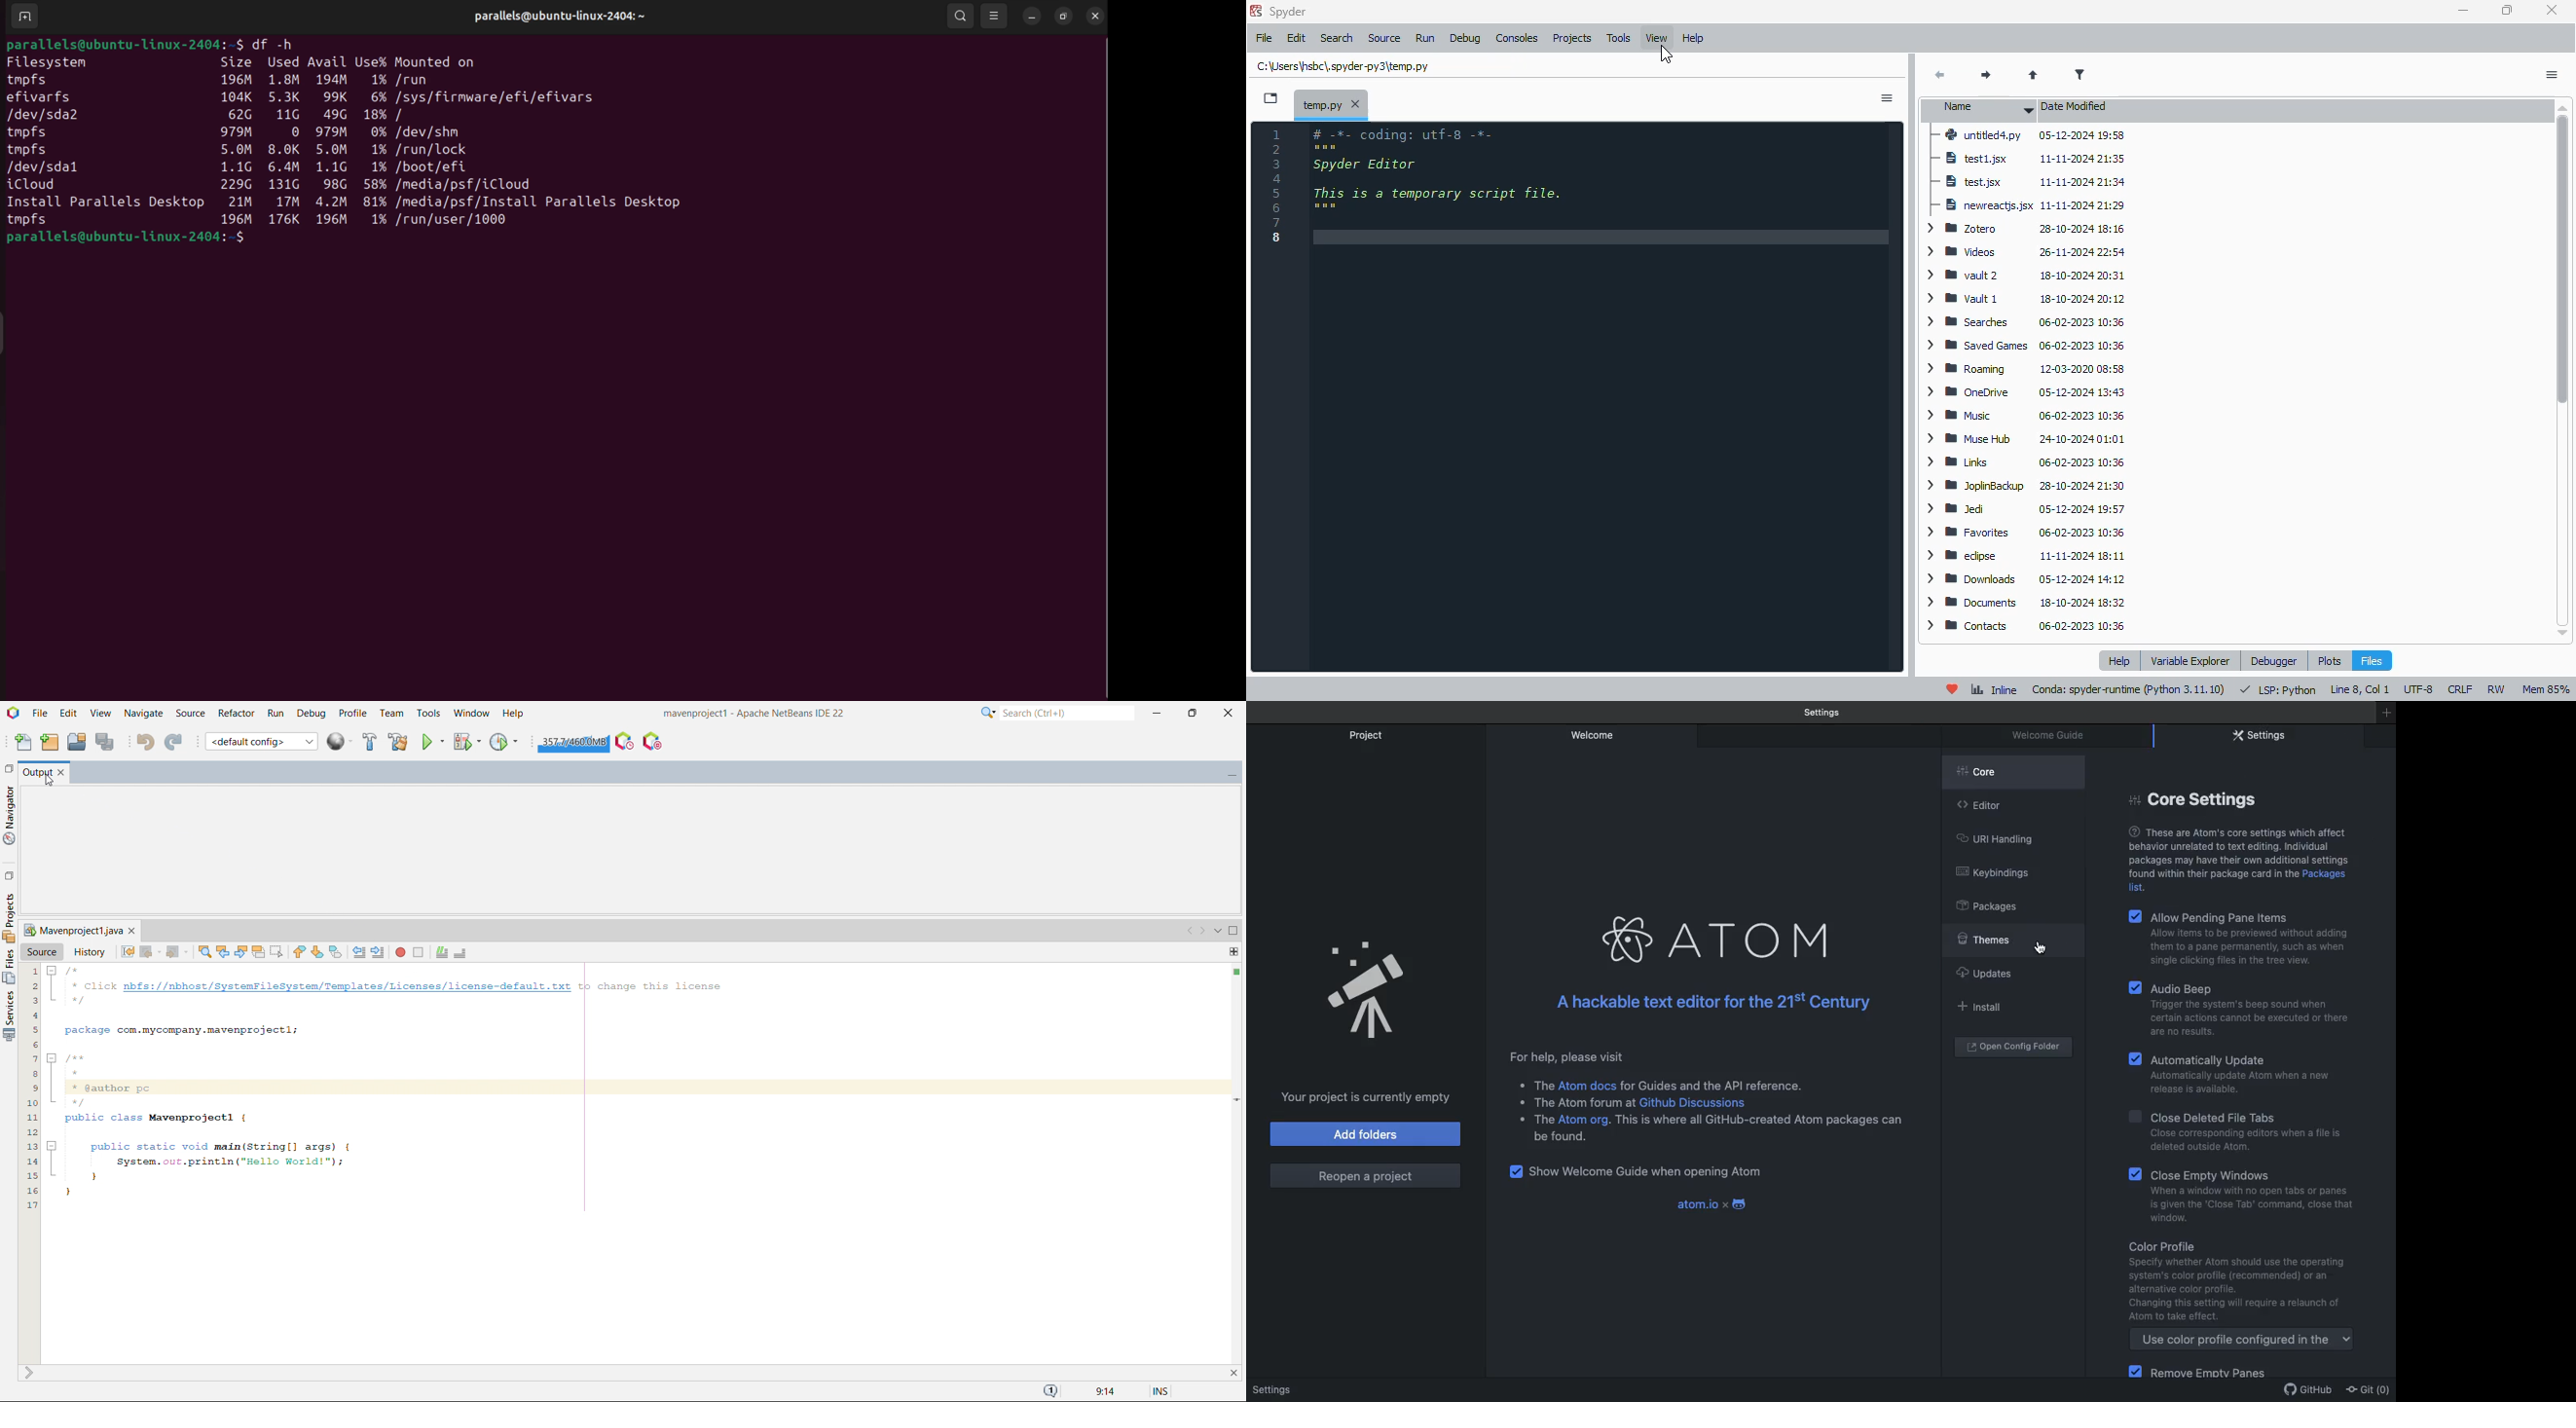 This screenshot has width=2576, height=1428. Describe the element at coordinates (2552, 76) in the screenshot. I see `options` at that location.